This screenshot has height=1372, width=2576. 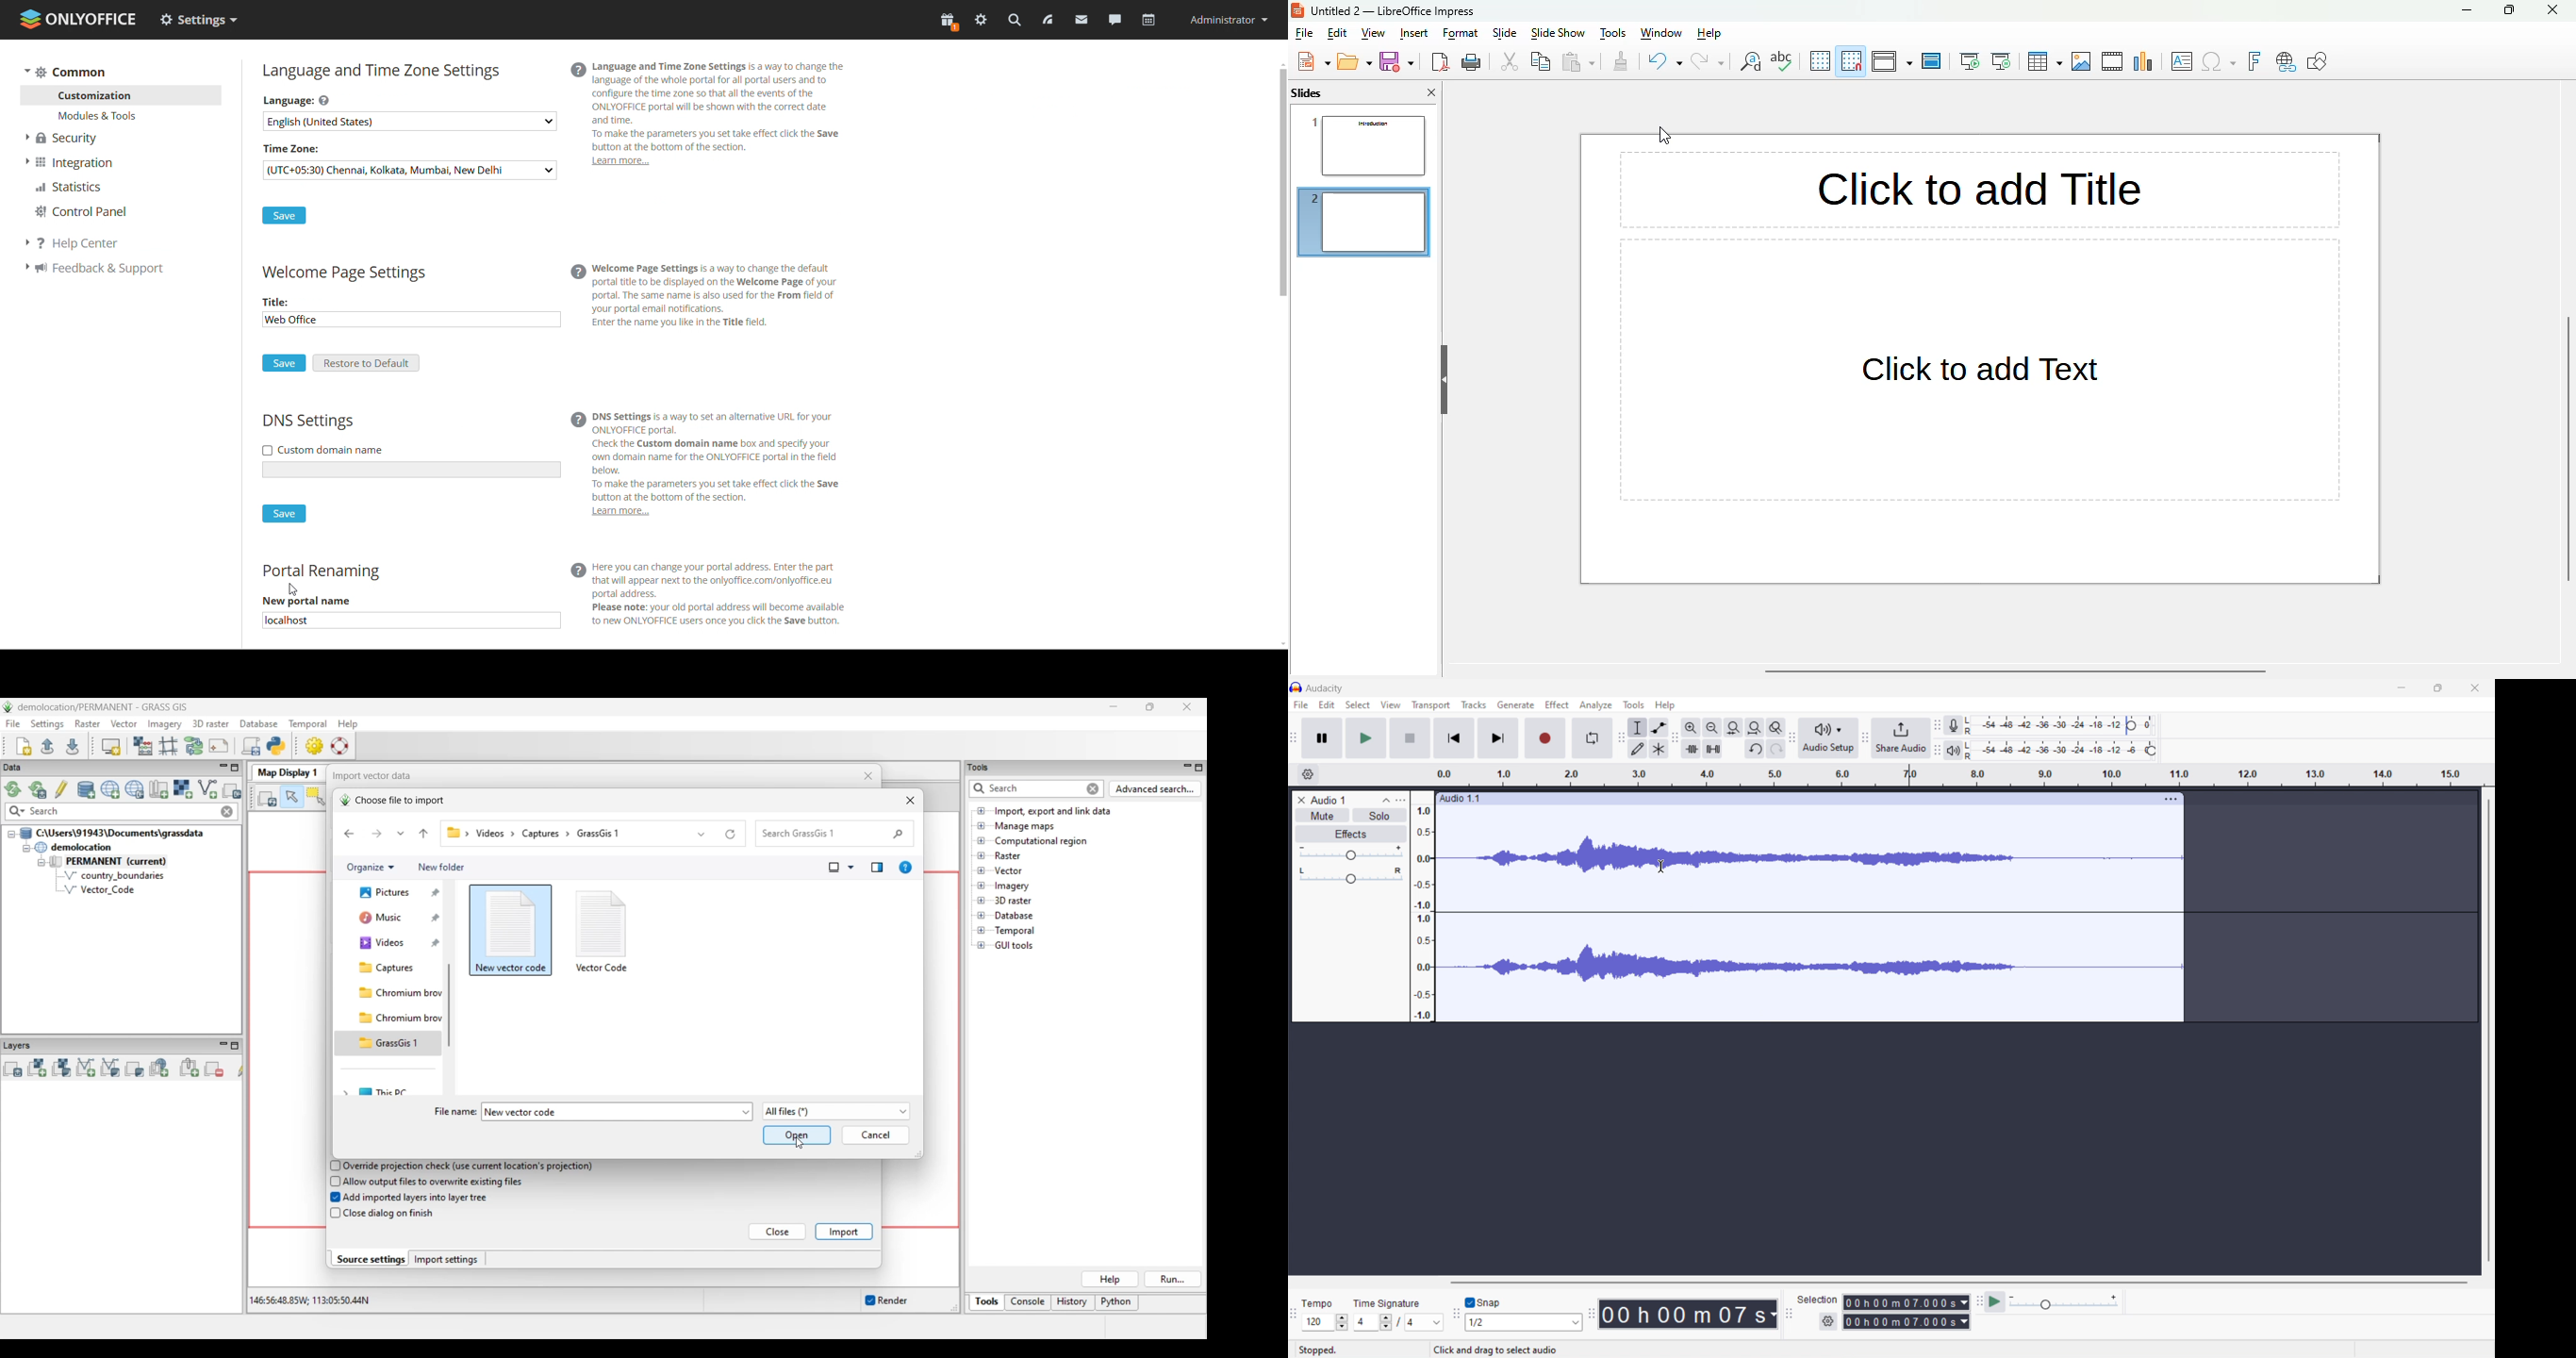 I want to click on logo, so click(x=1297, y=9).